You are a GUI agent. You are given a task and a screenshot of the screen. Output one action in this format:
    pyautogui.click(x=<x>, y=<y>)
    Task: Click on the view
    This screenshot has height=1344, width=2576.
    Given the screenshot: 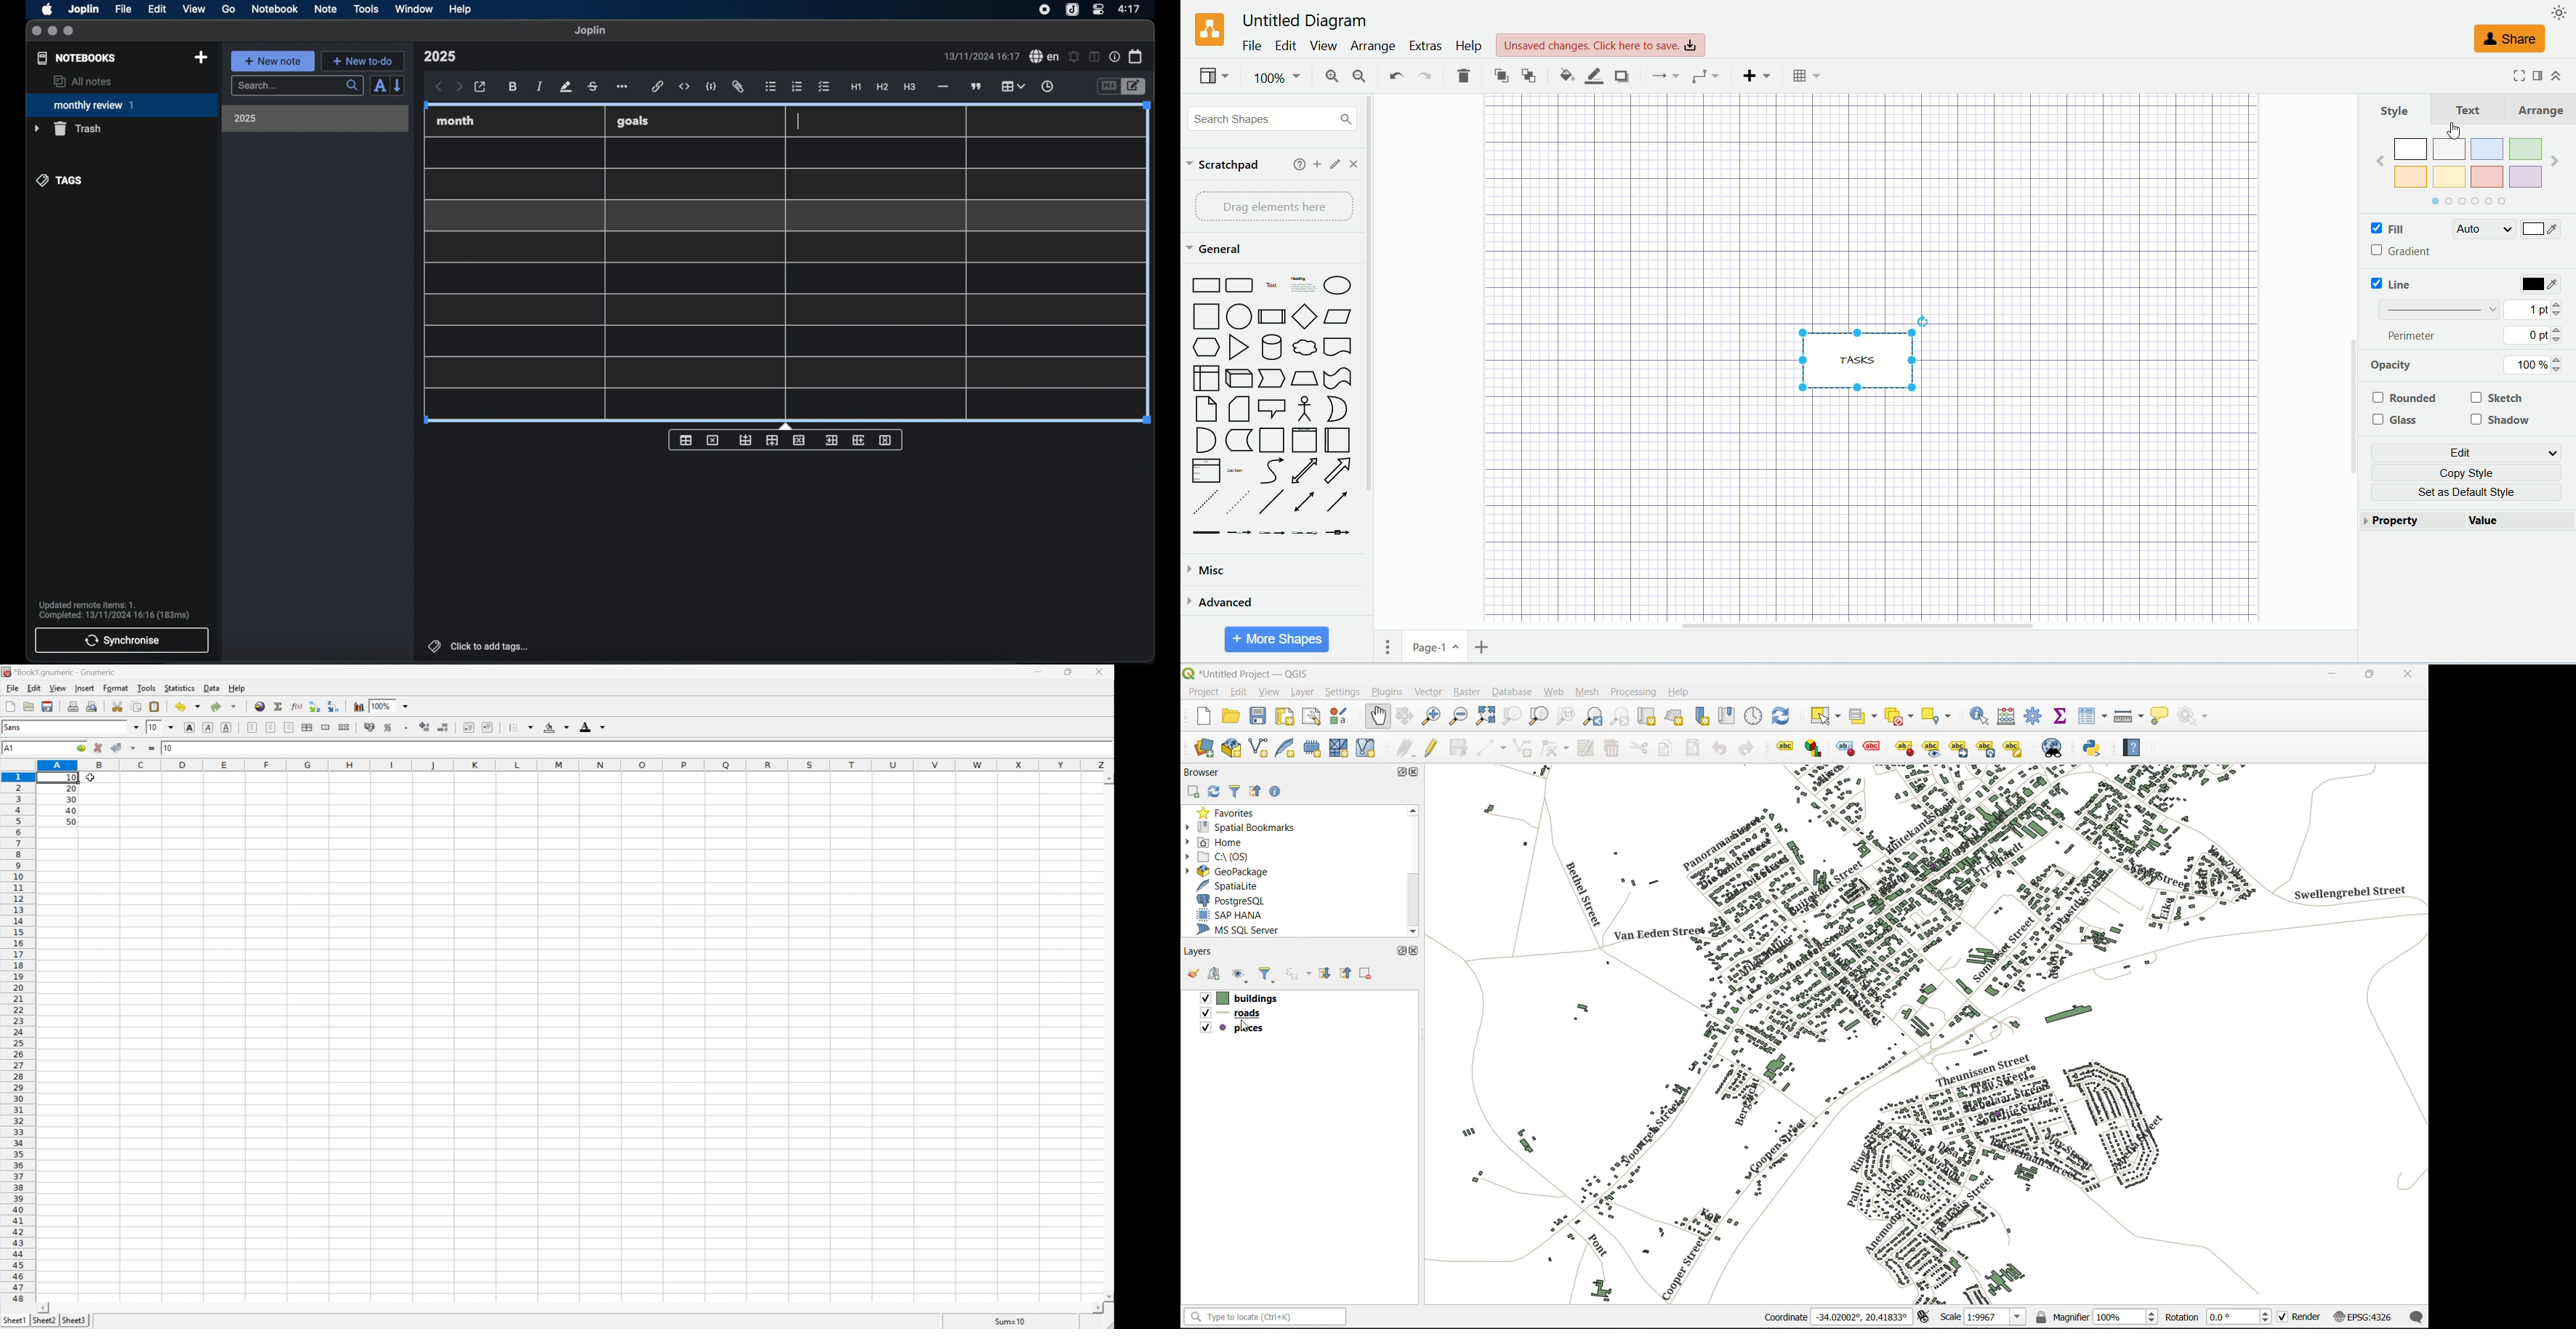 What is the action you would take?
    pyautogui.click(x=1269, y=692)
    